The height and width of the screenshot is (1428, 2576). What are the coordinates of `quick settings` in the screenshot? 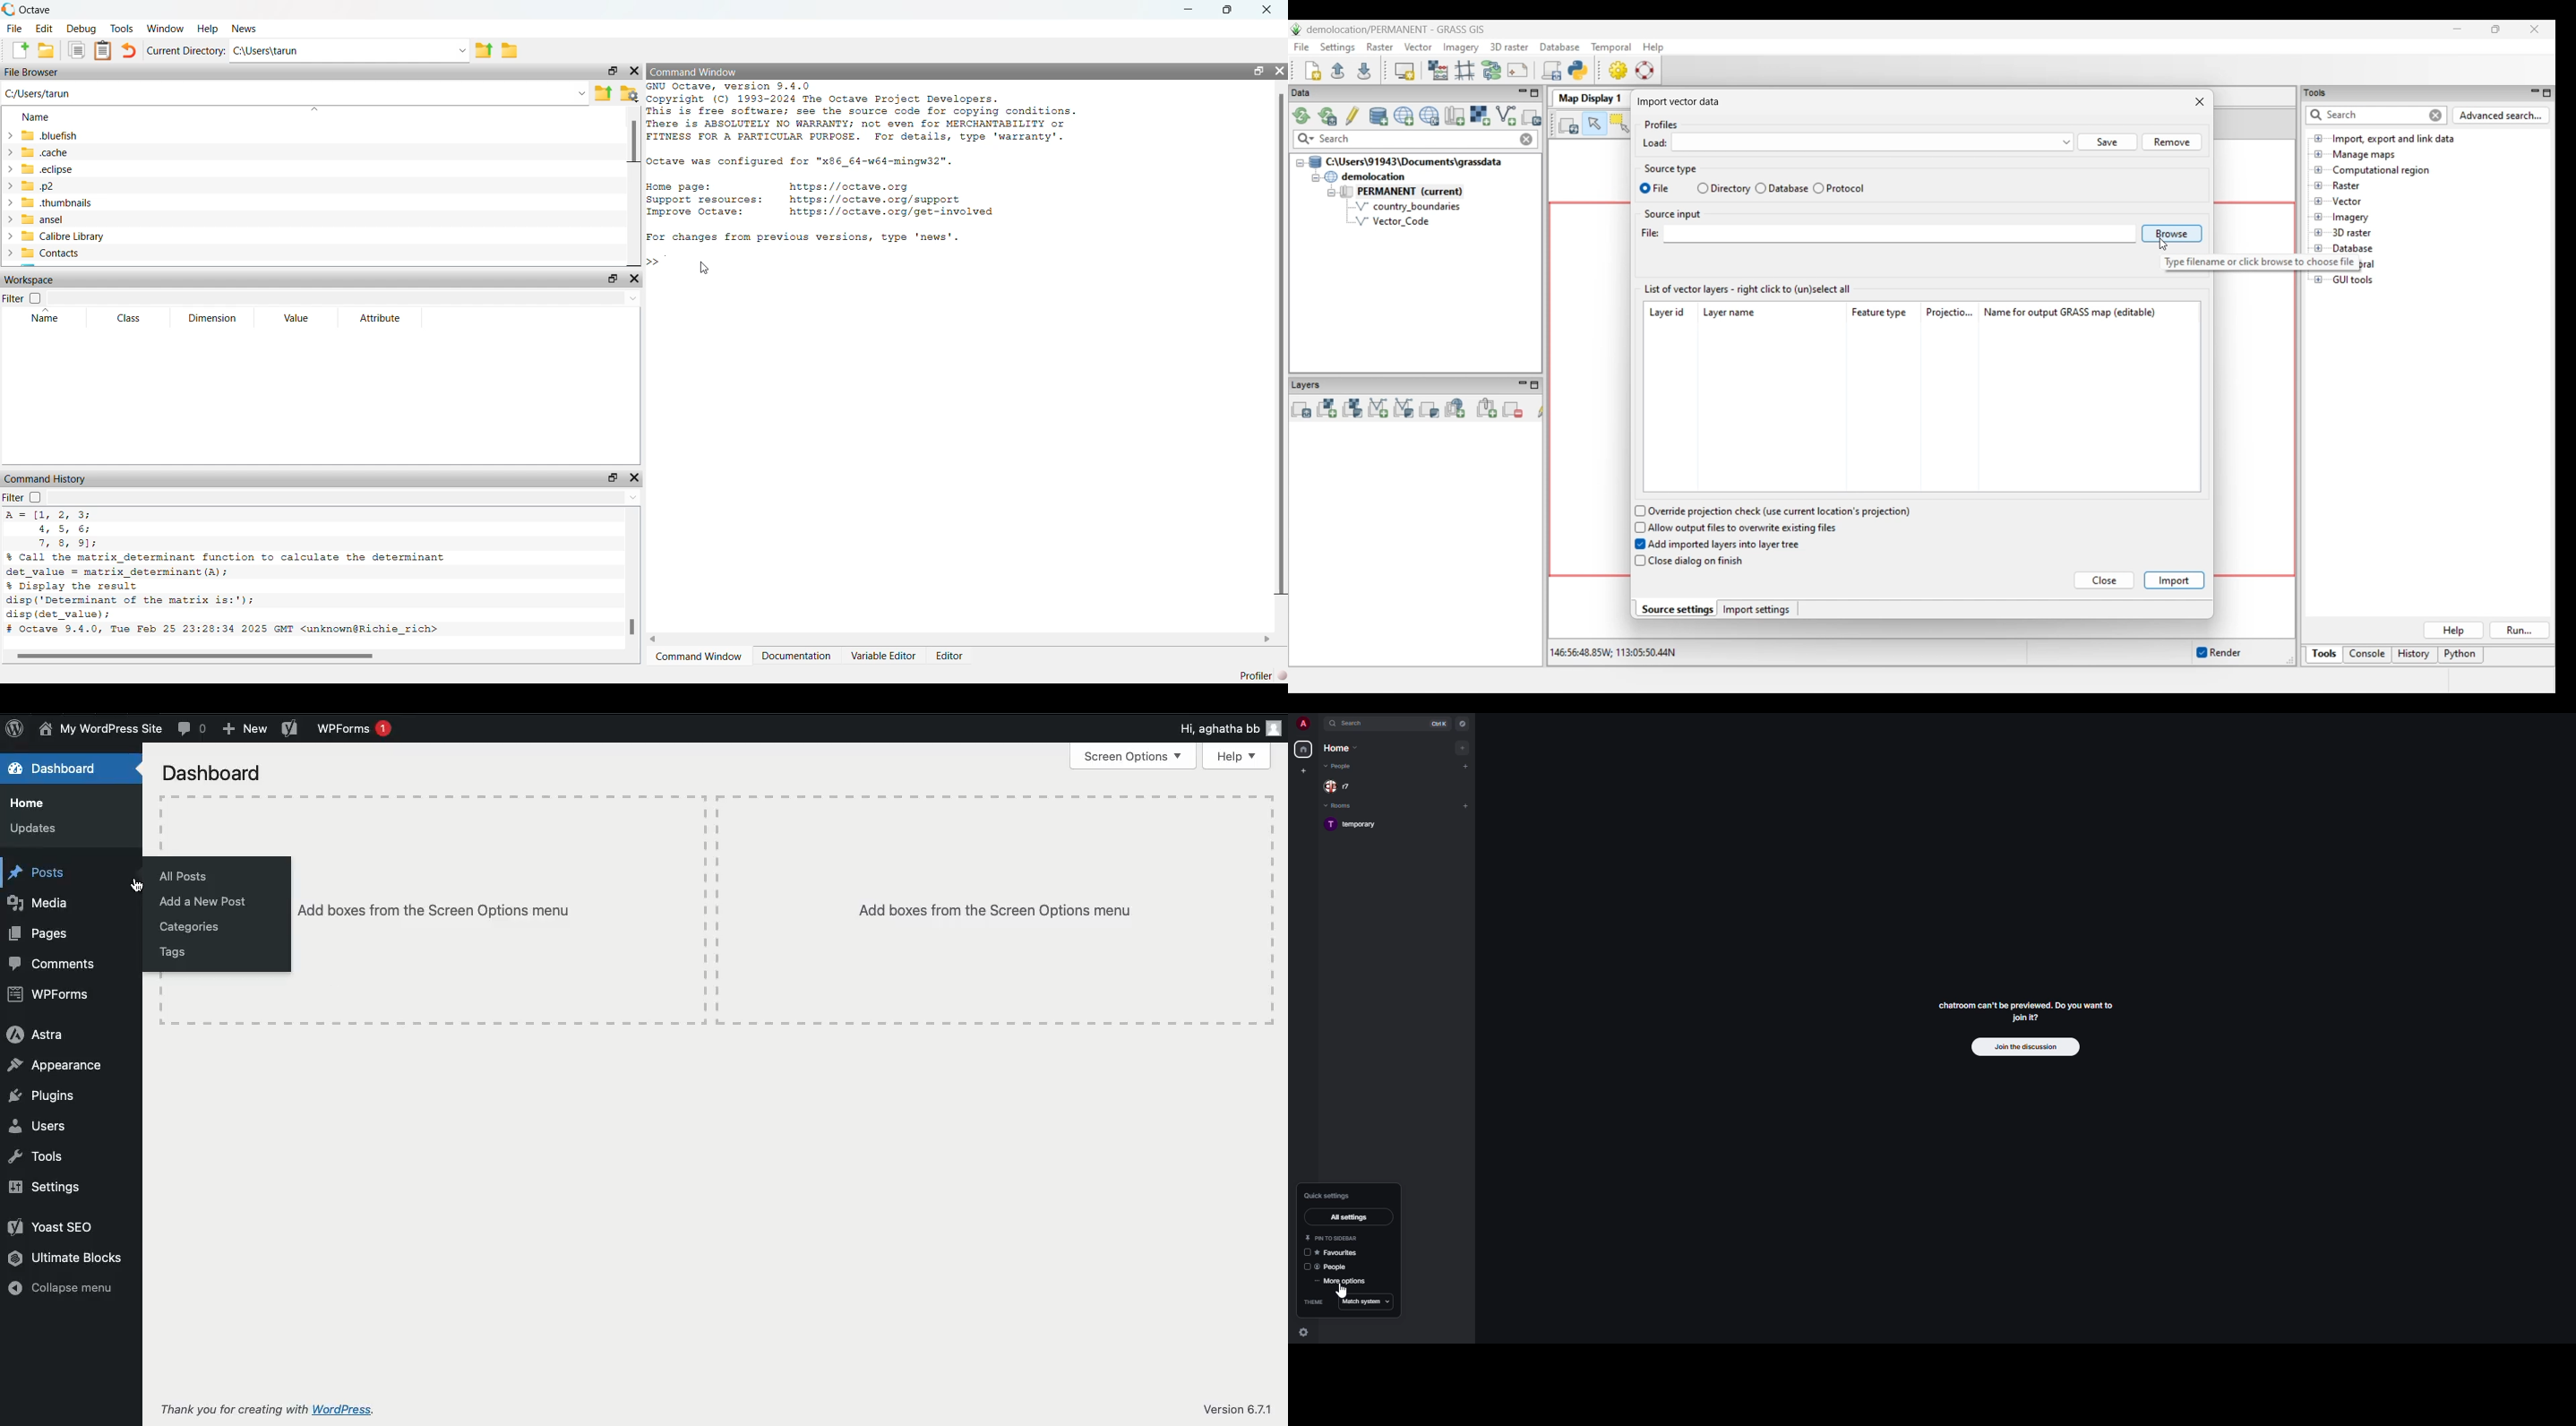 It's located at (1302, 1334).